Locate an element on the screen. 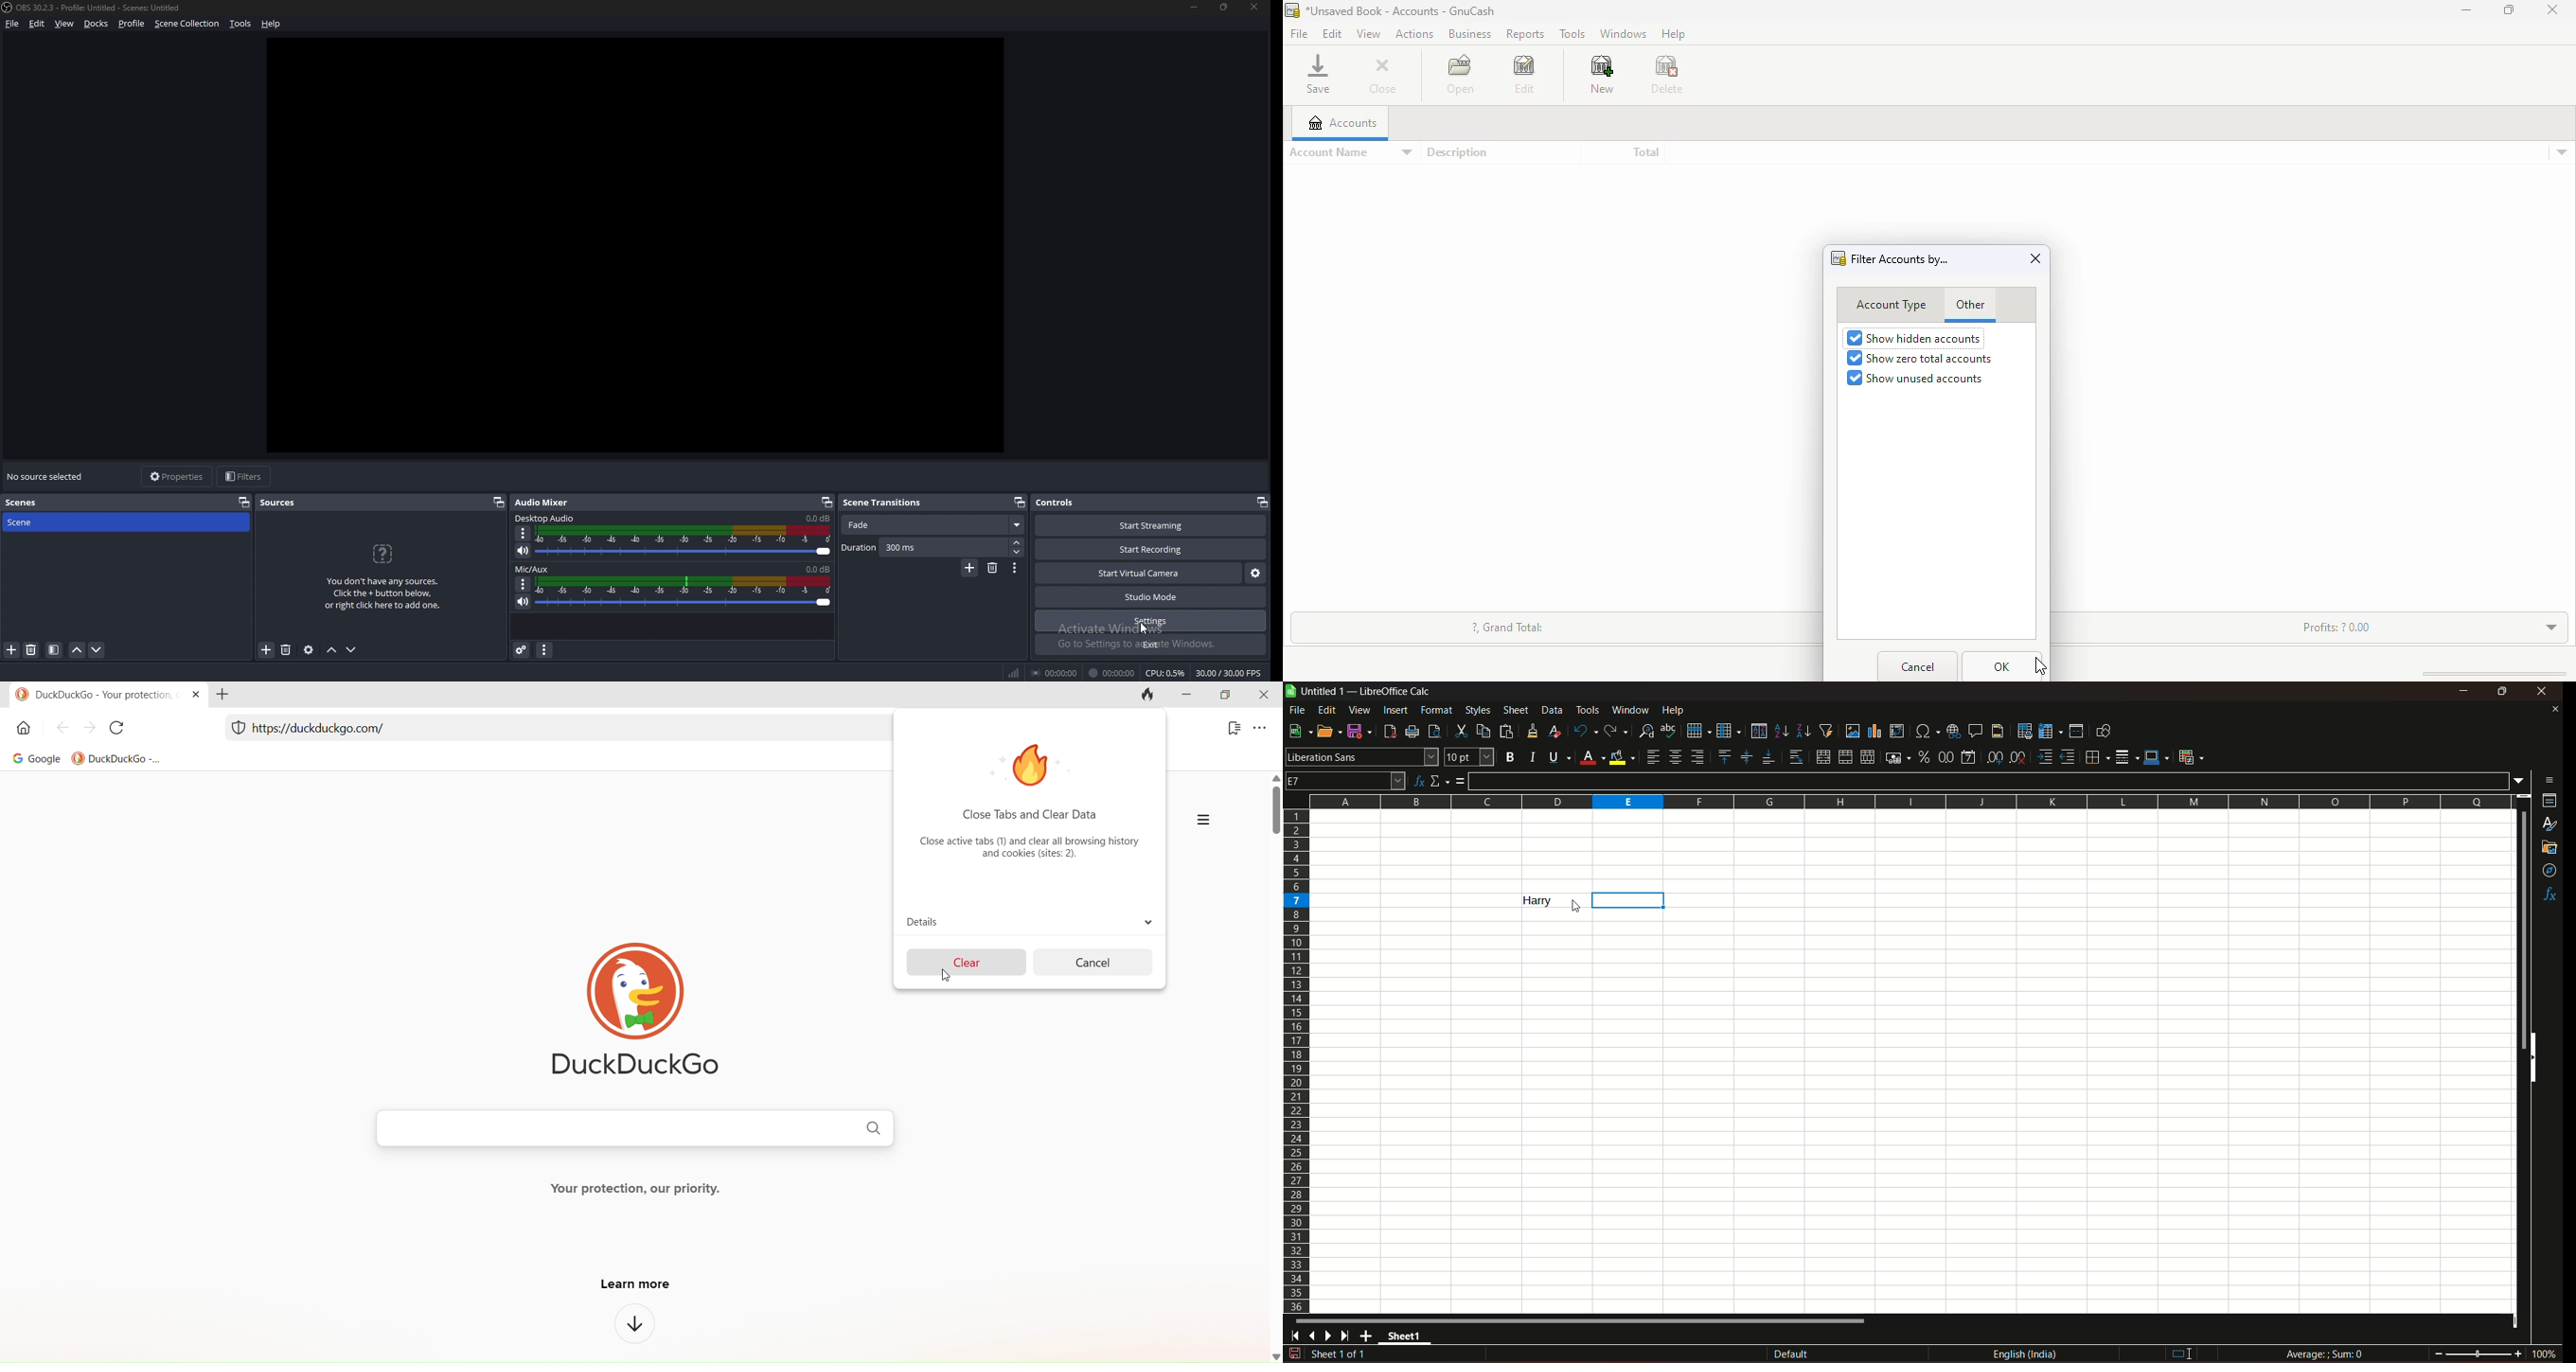 This screenshot has width=2576, height=1372. scene collection is located at coordinates (188, 23).